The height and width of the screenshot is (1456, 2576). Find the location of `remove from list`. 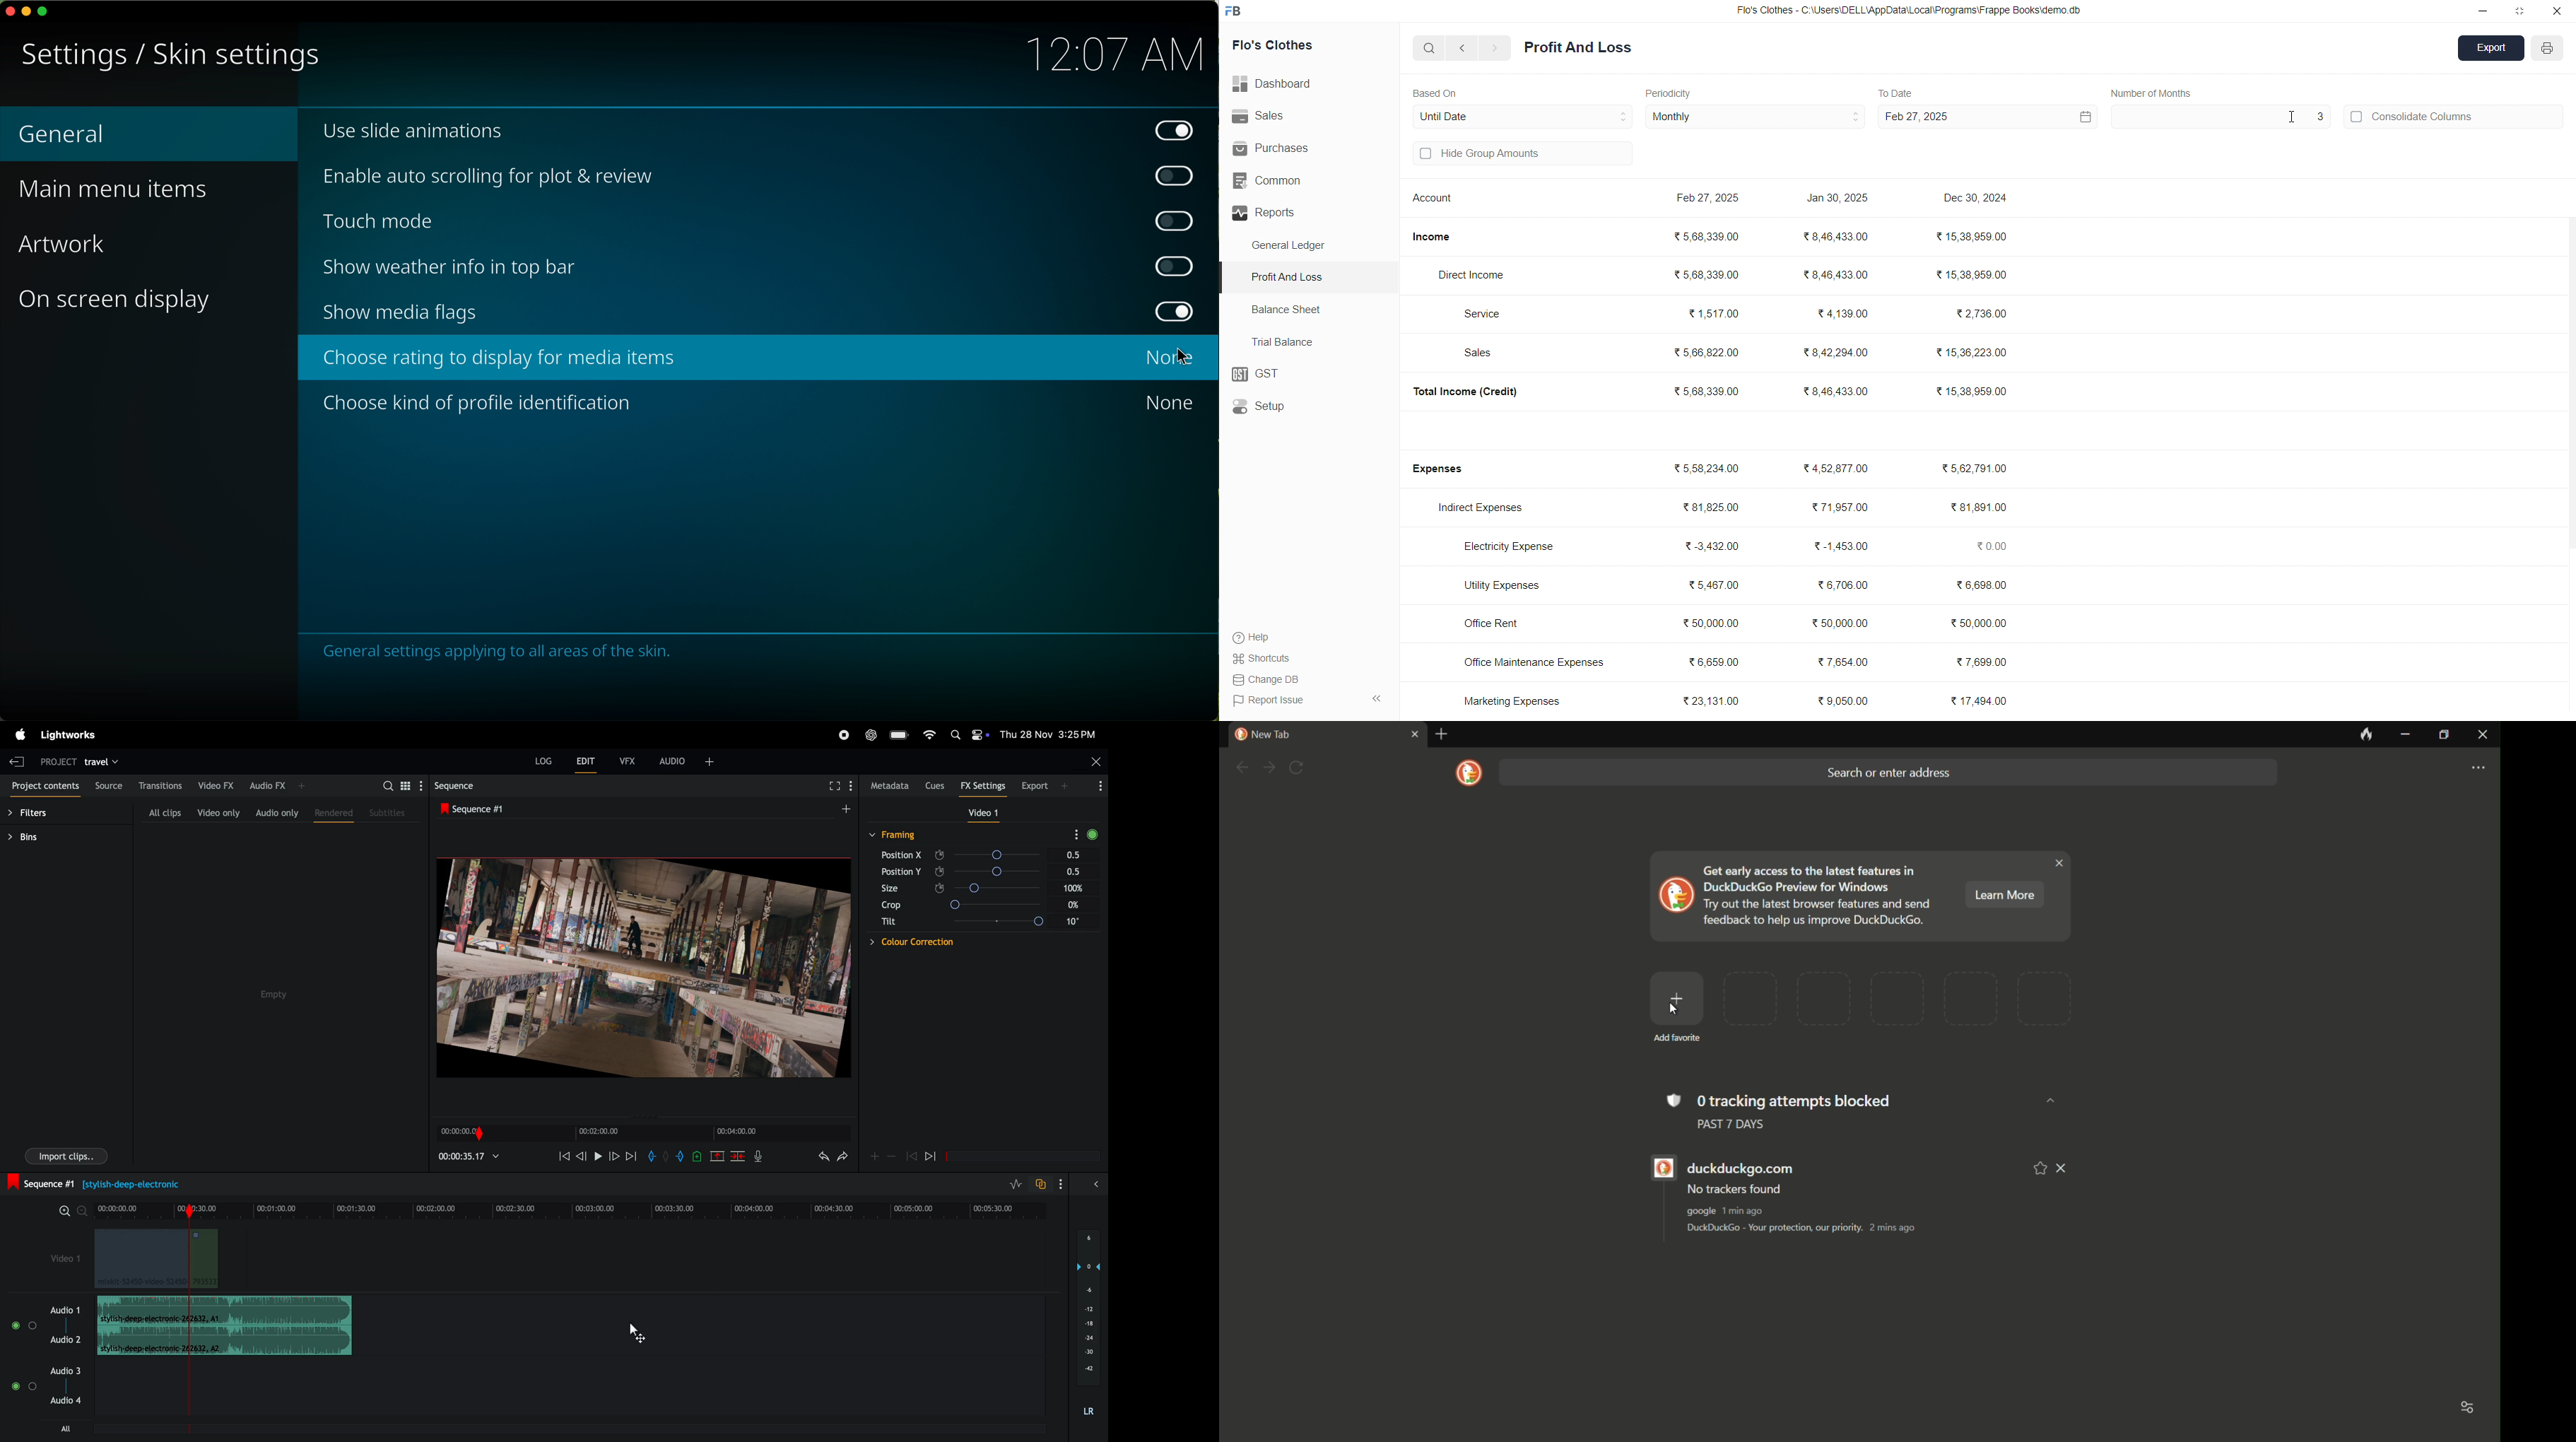

remove from list is located at coordinates (2063, 1168).